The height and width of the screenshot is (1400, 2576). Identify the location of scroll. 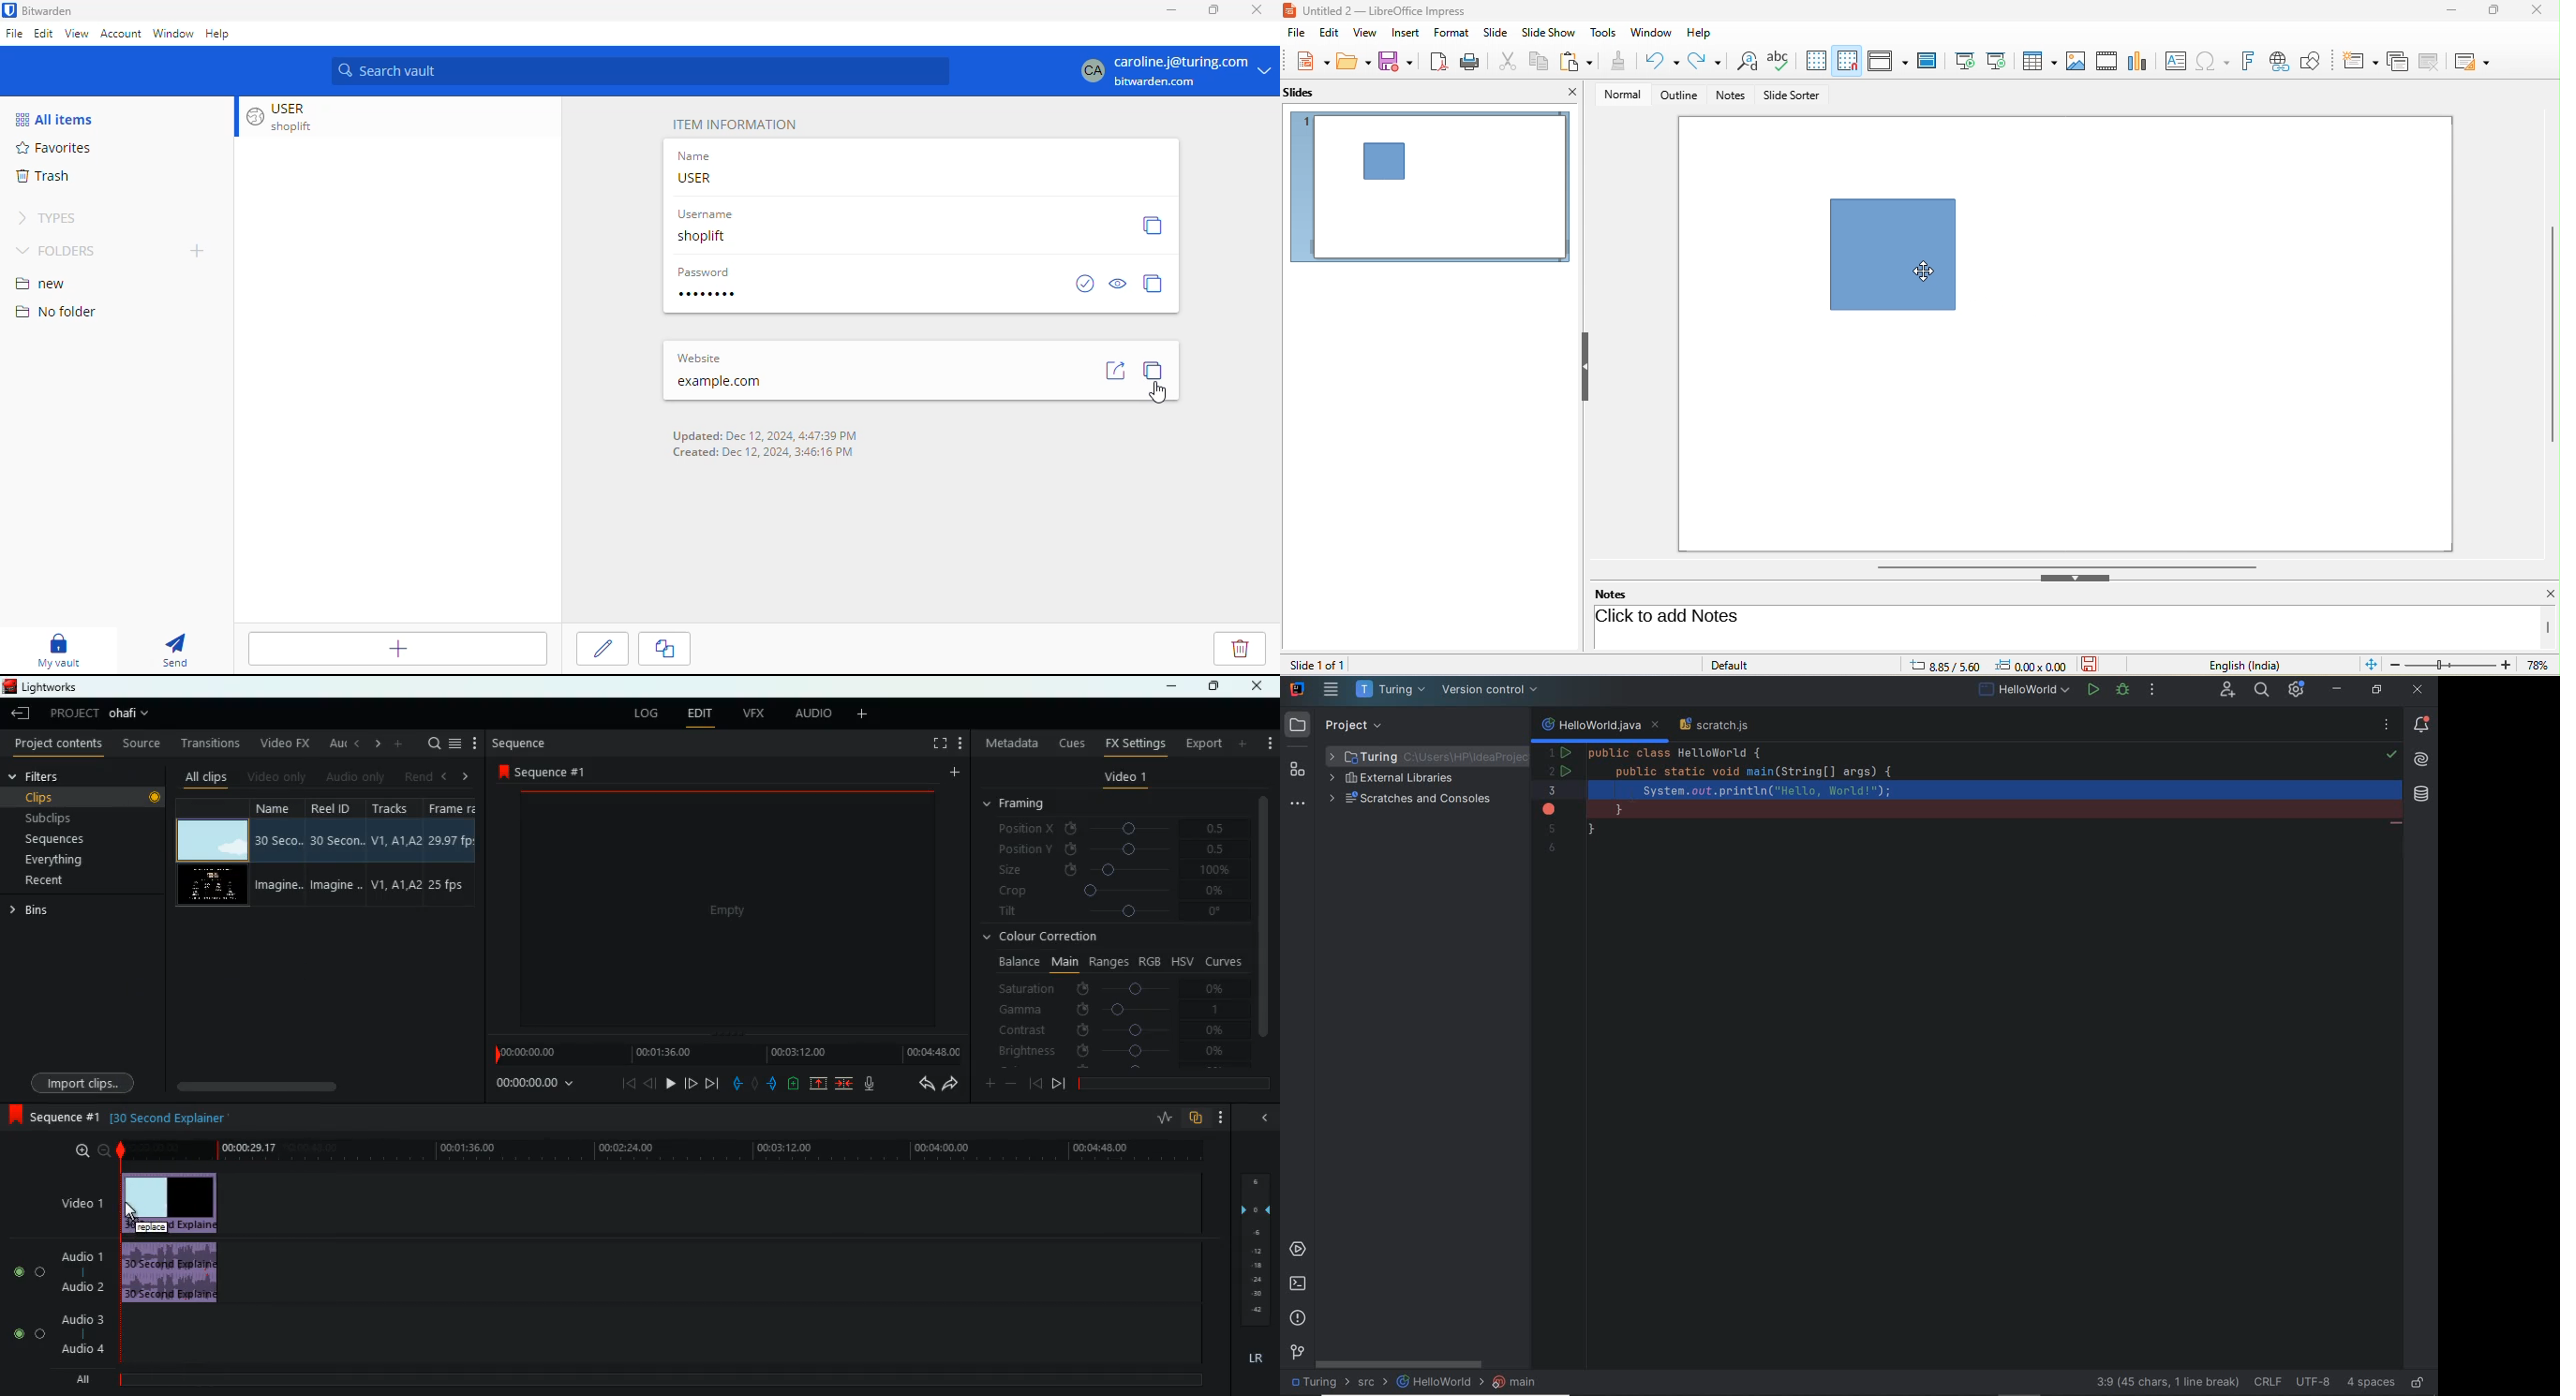
(300, 1083).